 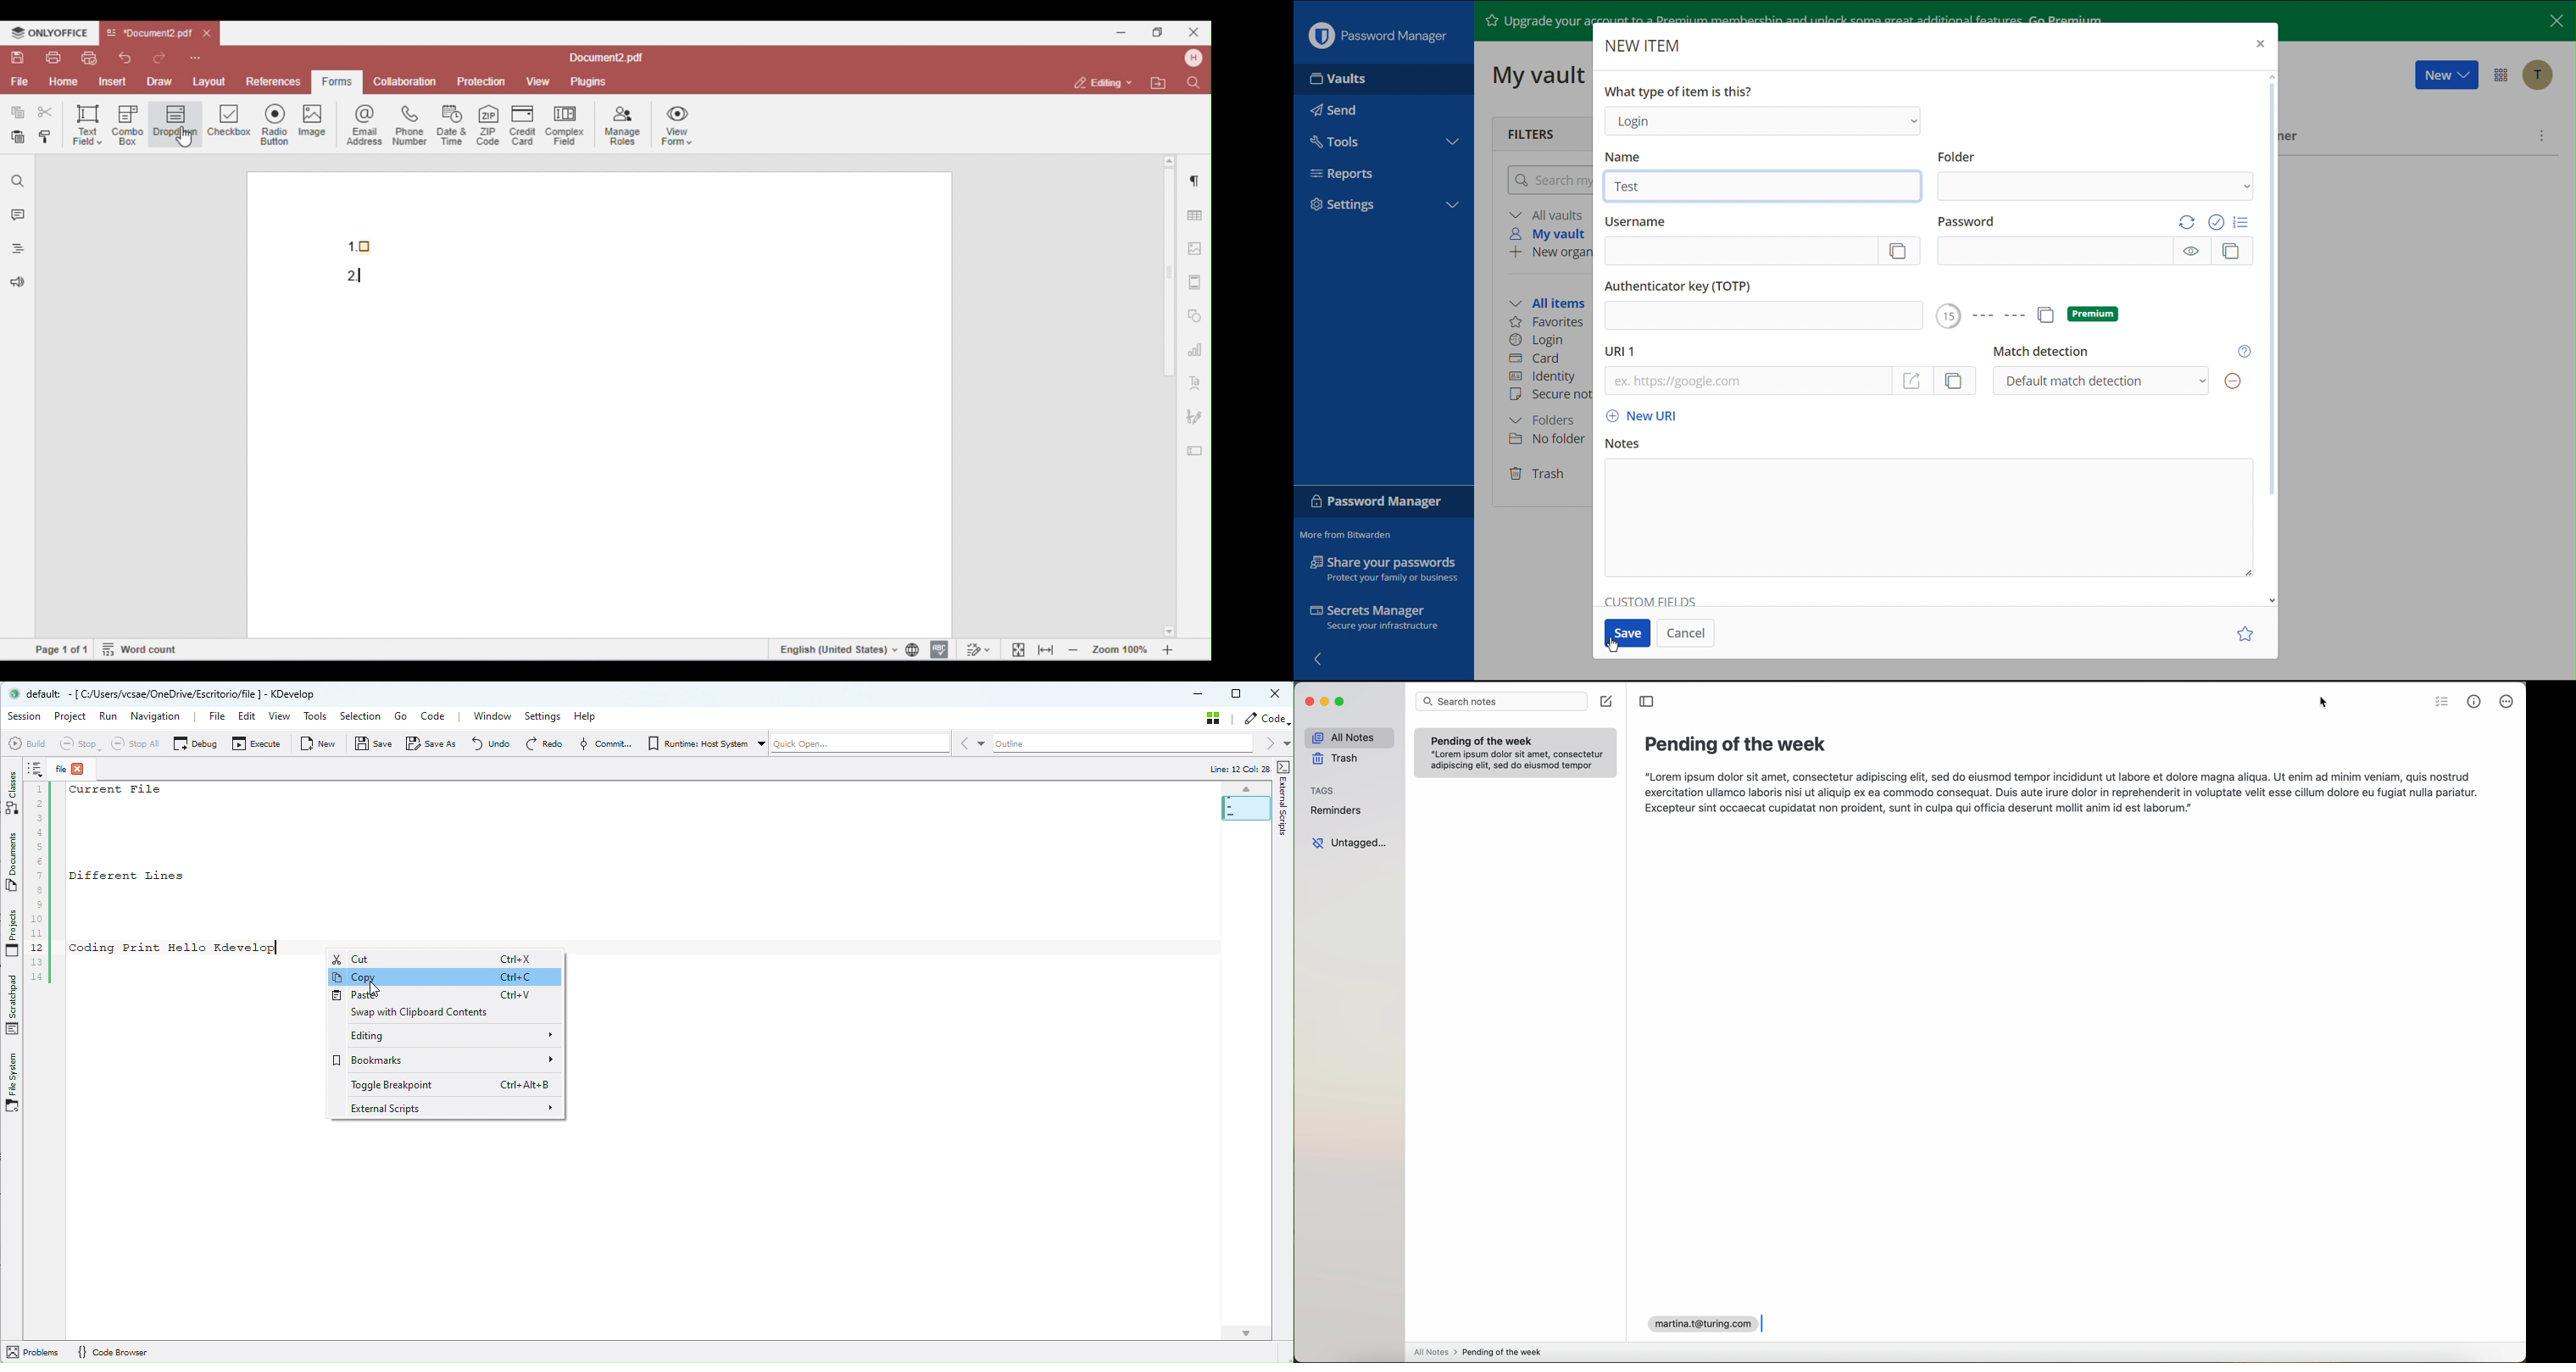 I want to click on Cancel, so click(x=1687, y=632).